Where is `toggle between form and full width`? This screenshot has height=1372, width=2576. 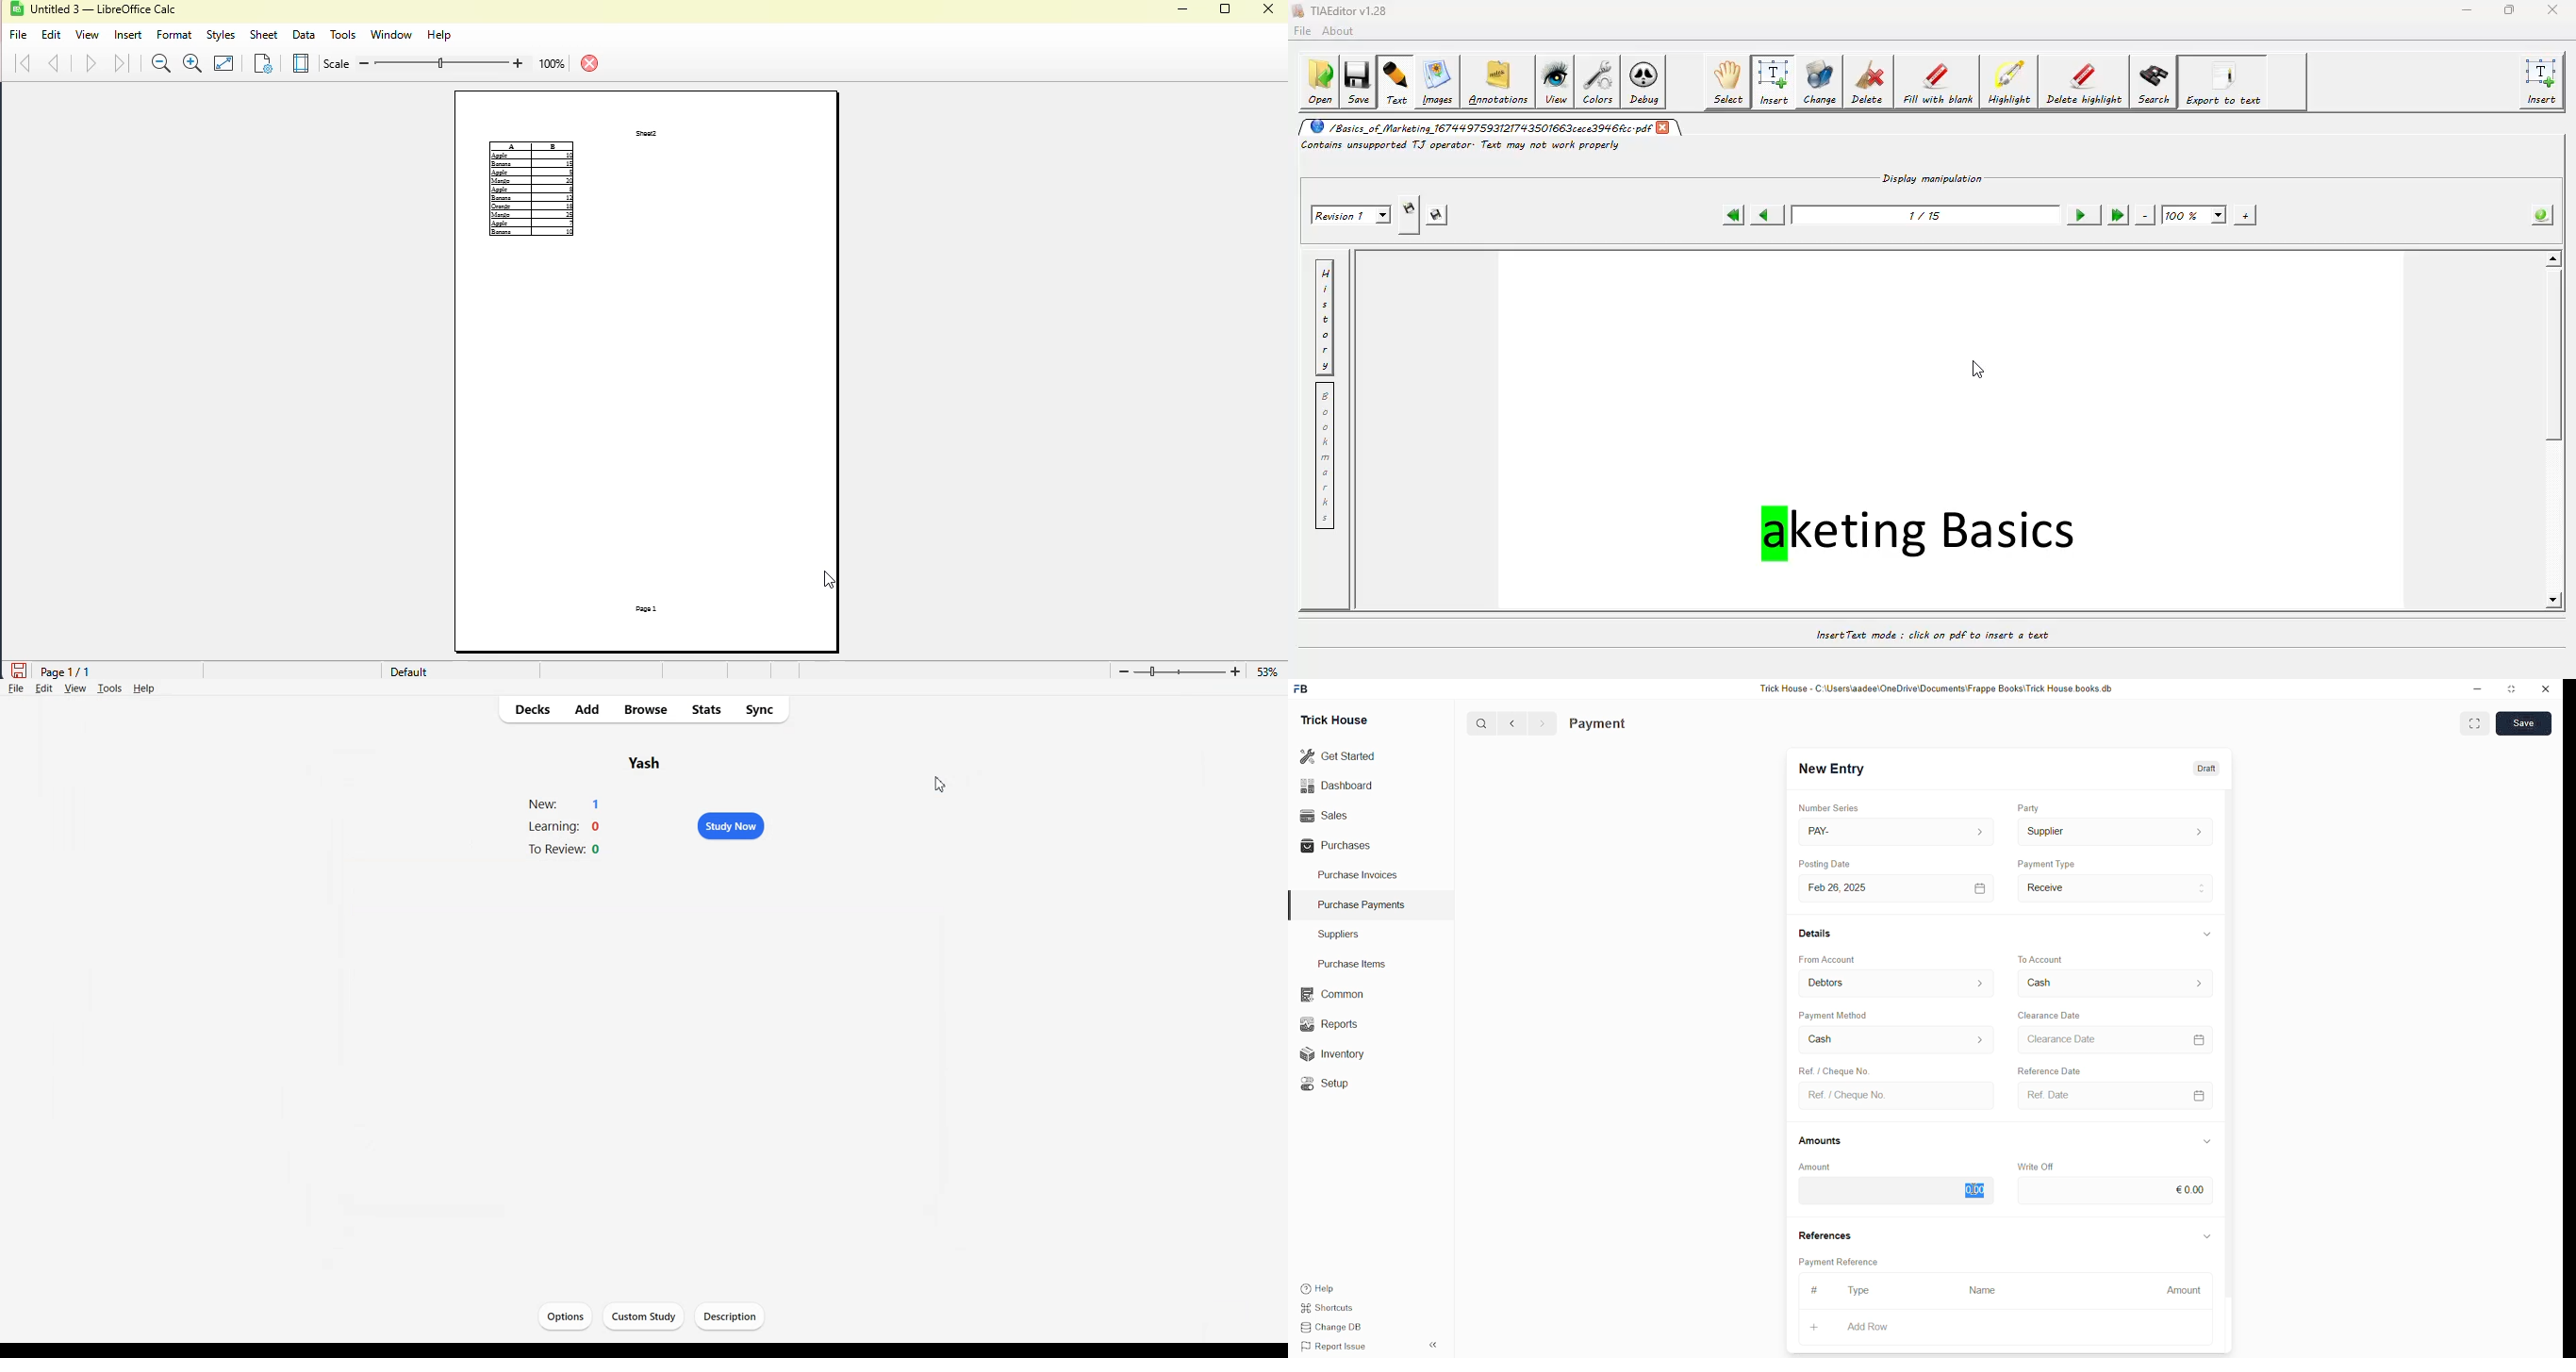 toggle between form and full width is located at coordinates (2476, 724).